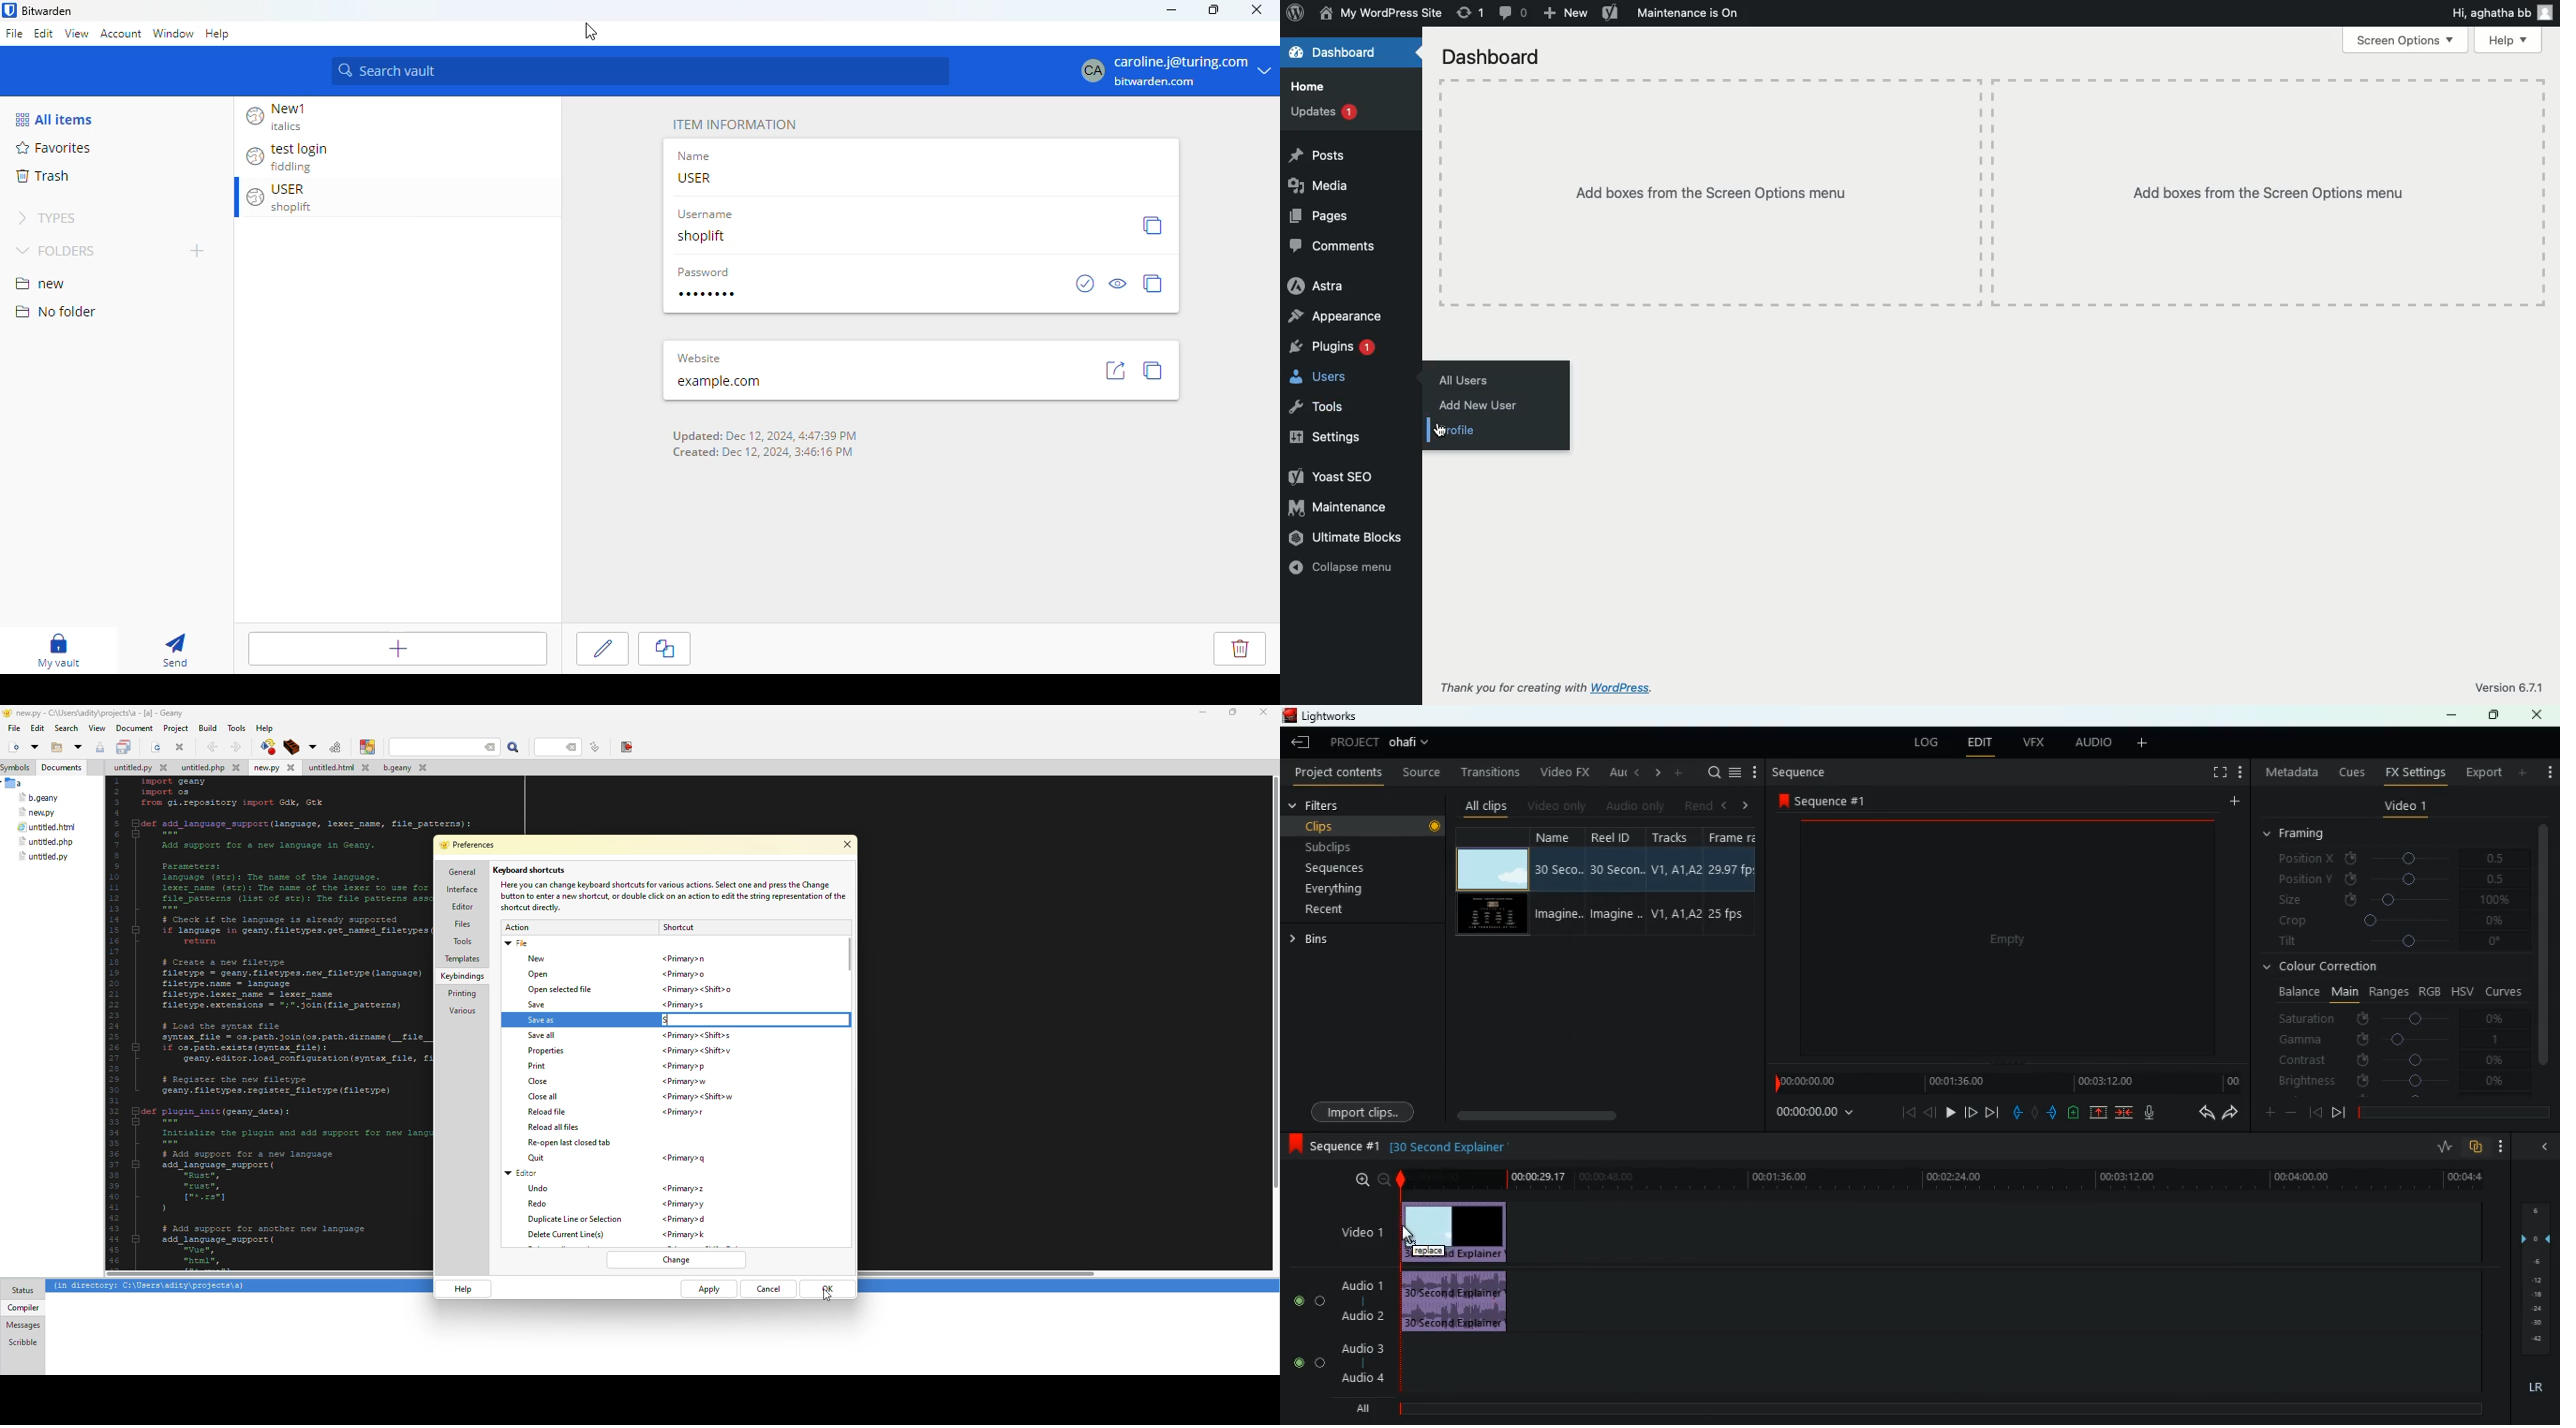 This screenshot has height=1428, width=2576. I want to click on log, so click(1926, 744).